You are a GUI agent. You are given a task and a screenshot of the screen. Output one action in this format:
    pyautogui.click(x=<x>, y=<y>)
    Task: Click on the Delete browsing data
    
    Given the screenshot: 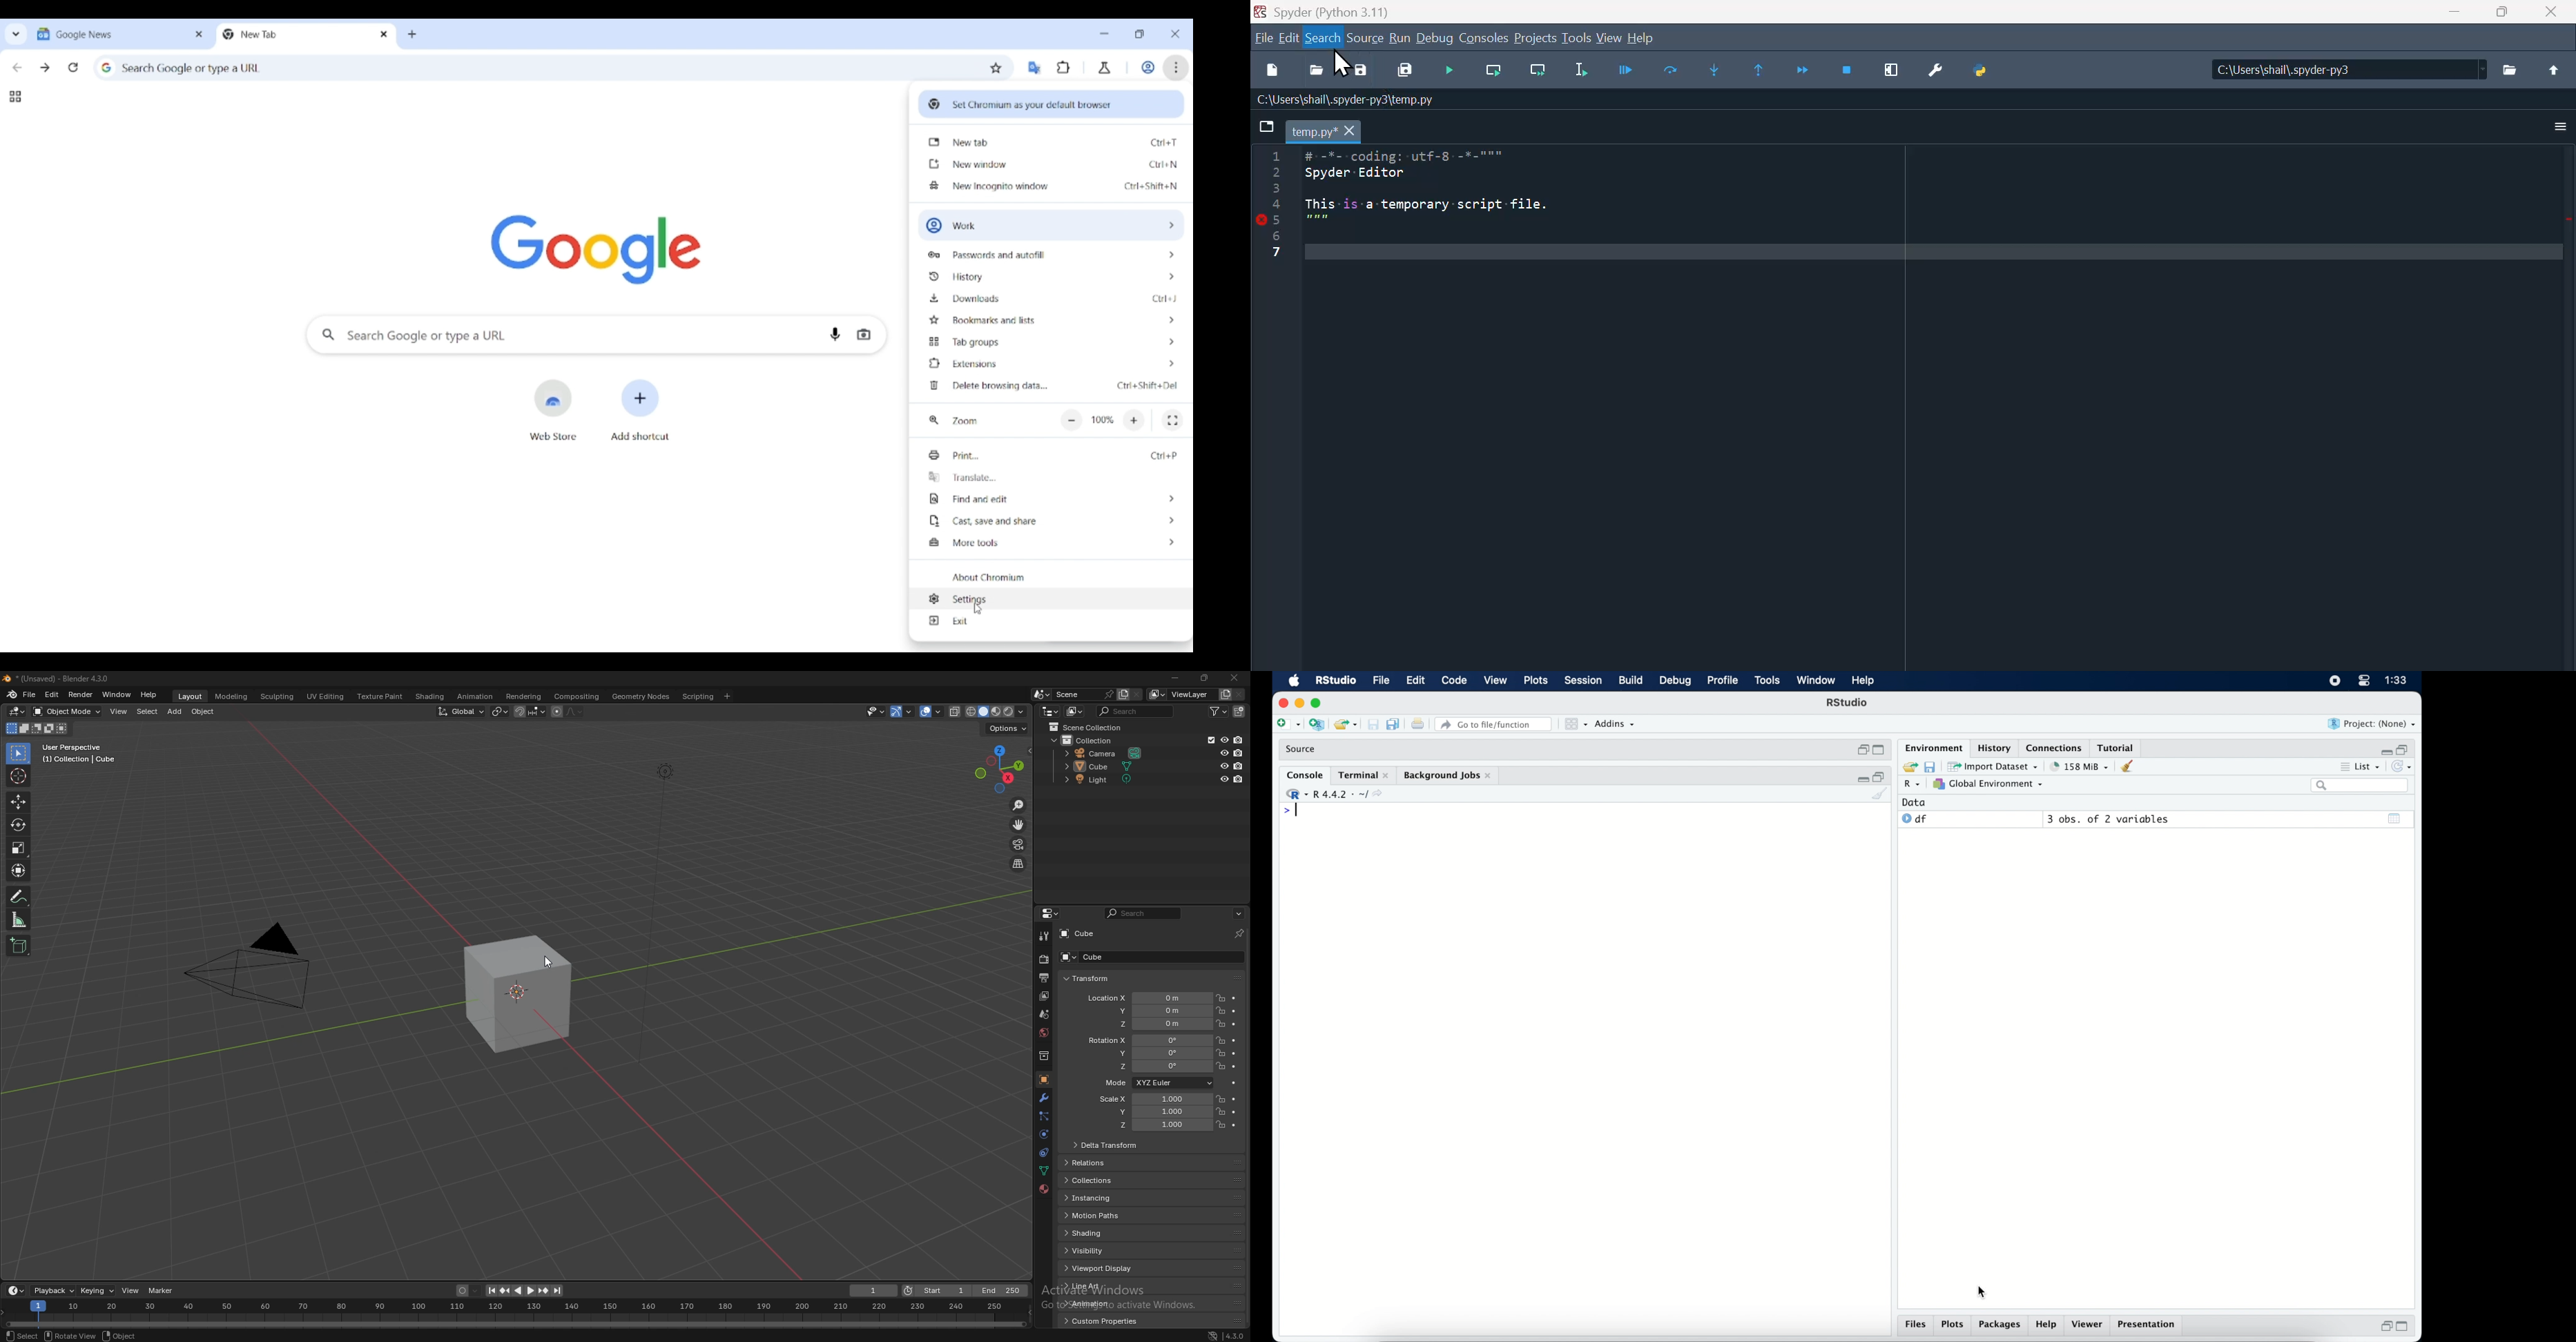 What is the action you would take?
    pyautogui.click(x=1051, y=386)
    